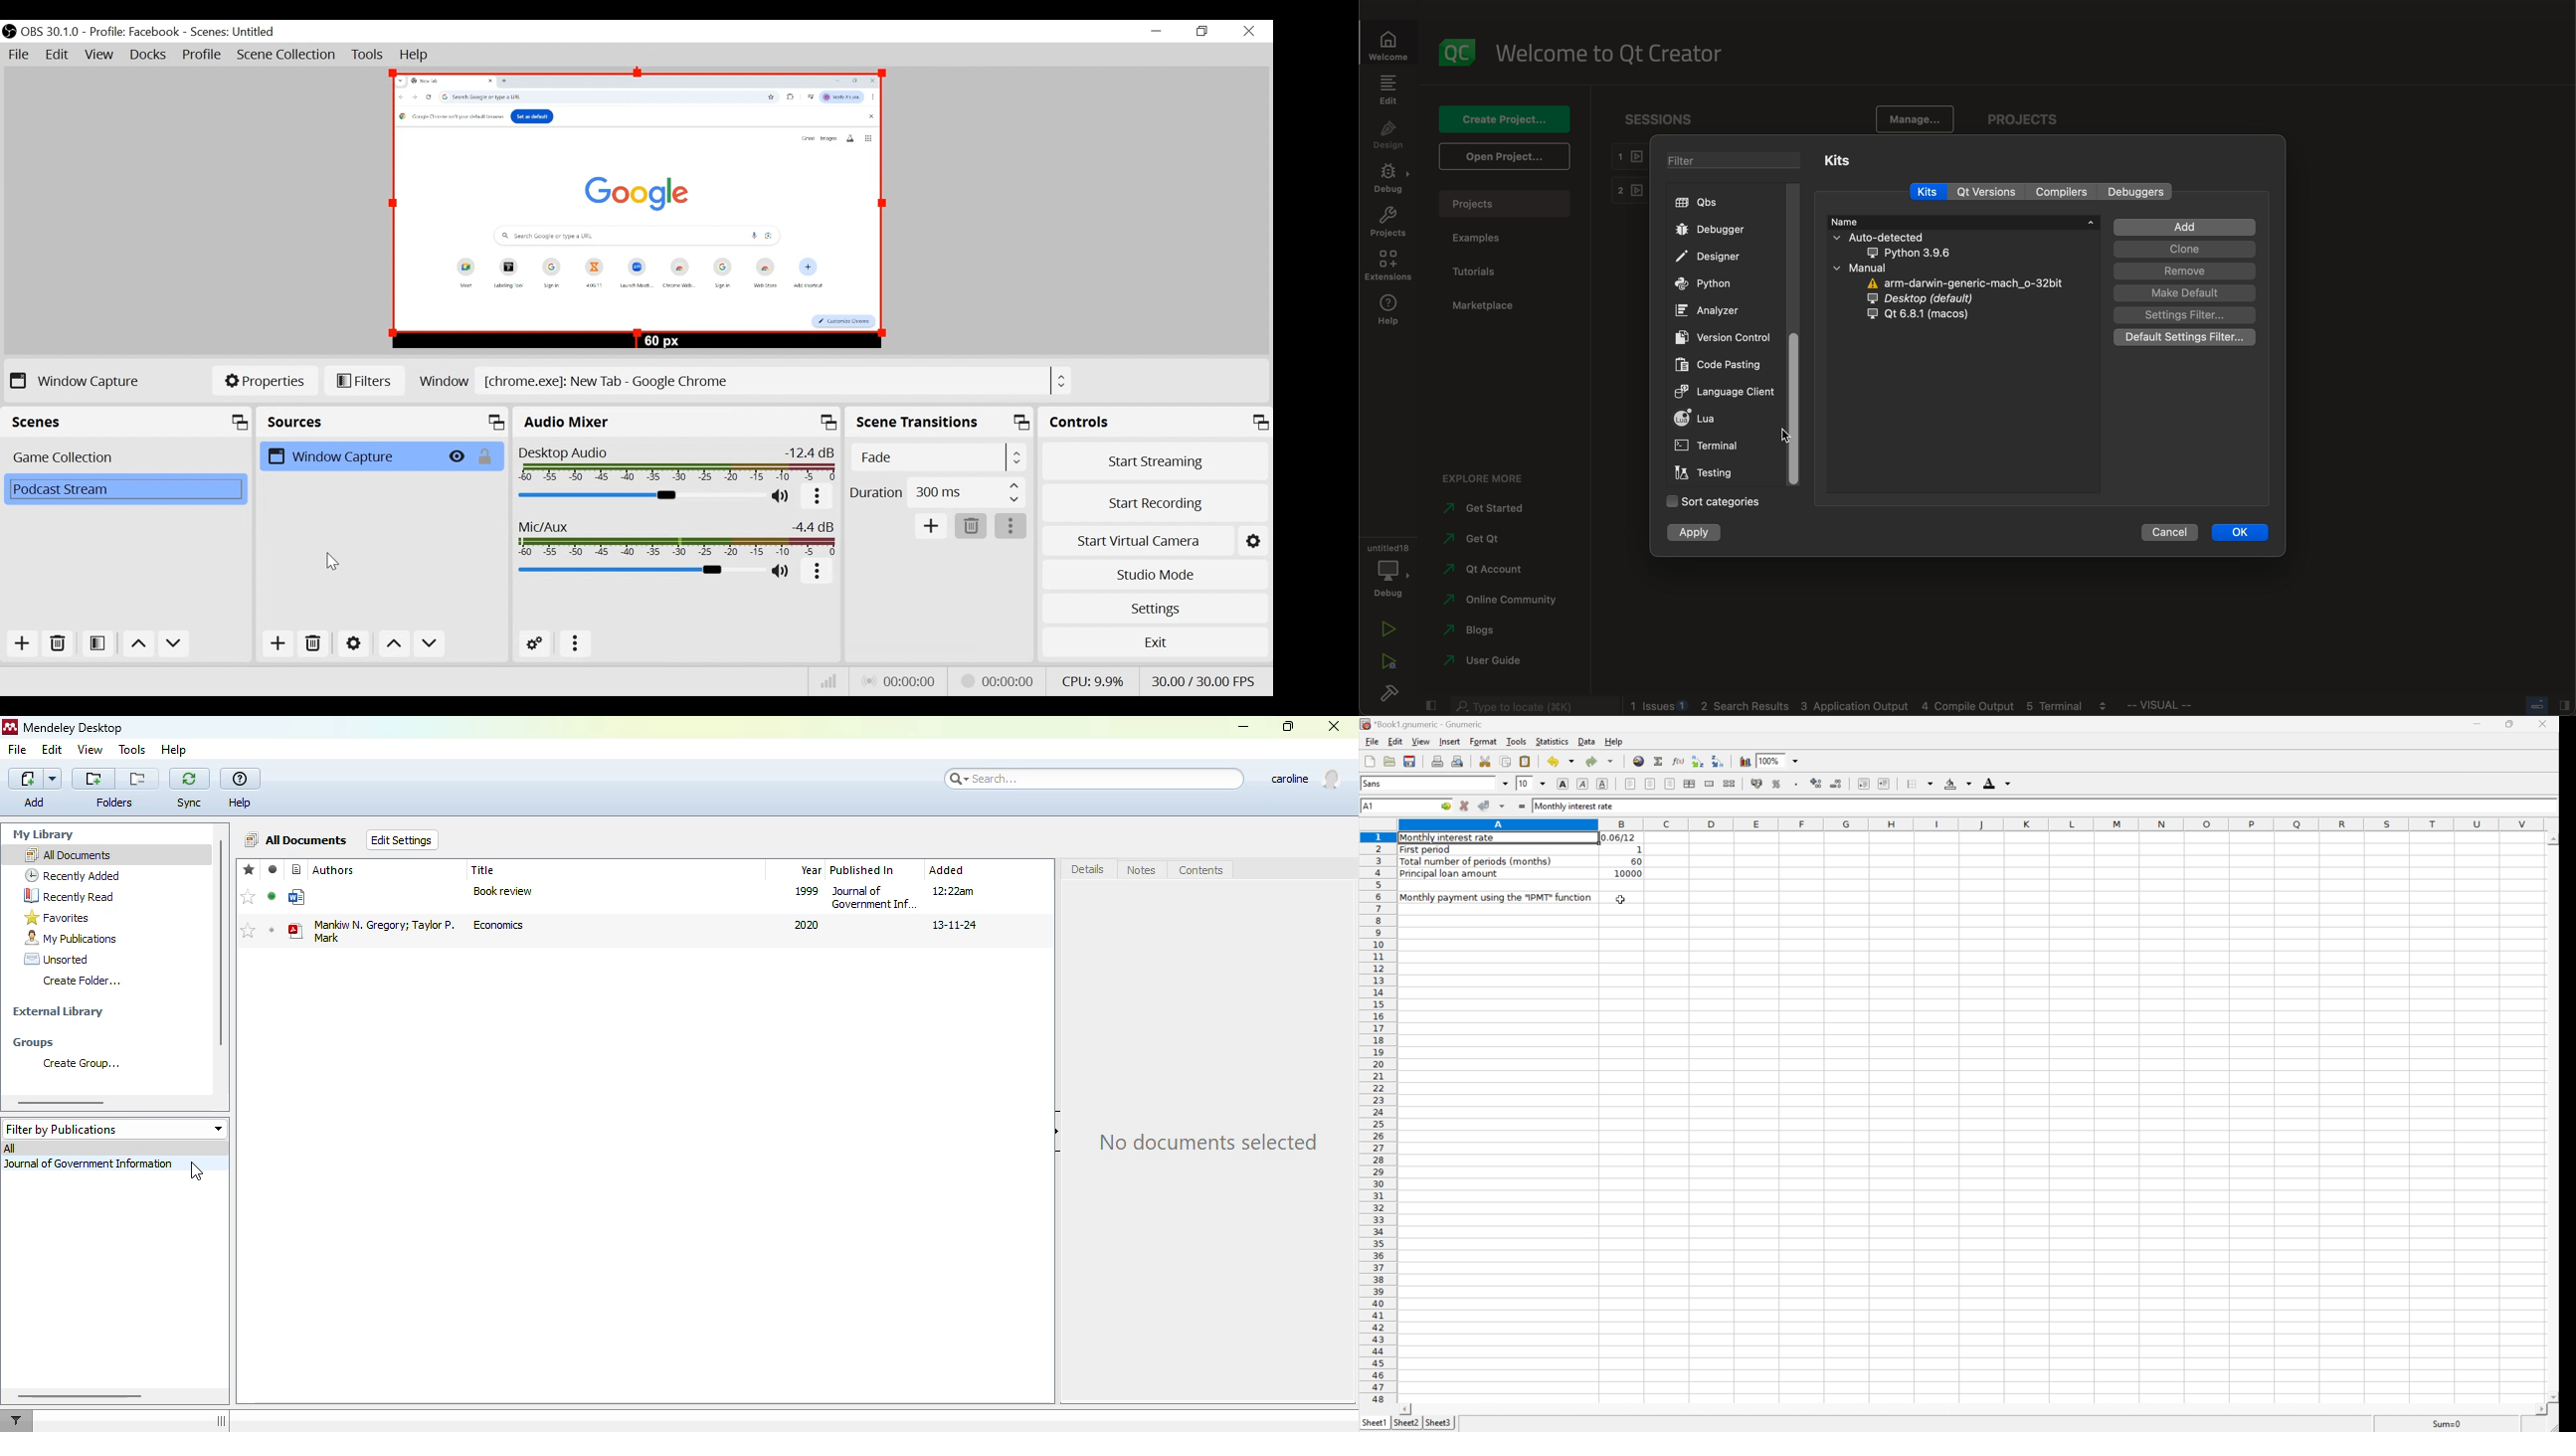 This screenshot has height=1456, width=2576. I want to click on Open Scene Filter, so click(97, 643).